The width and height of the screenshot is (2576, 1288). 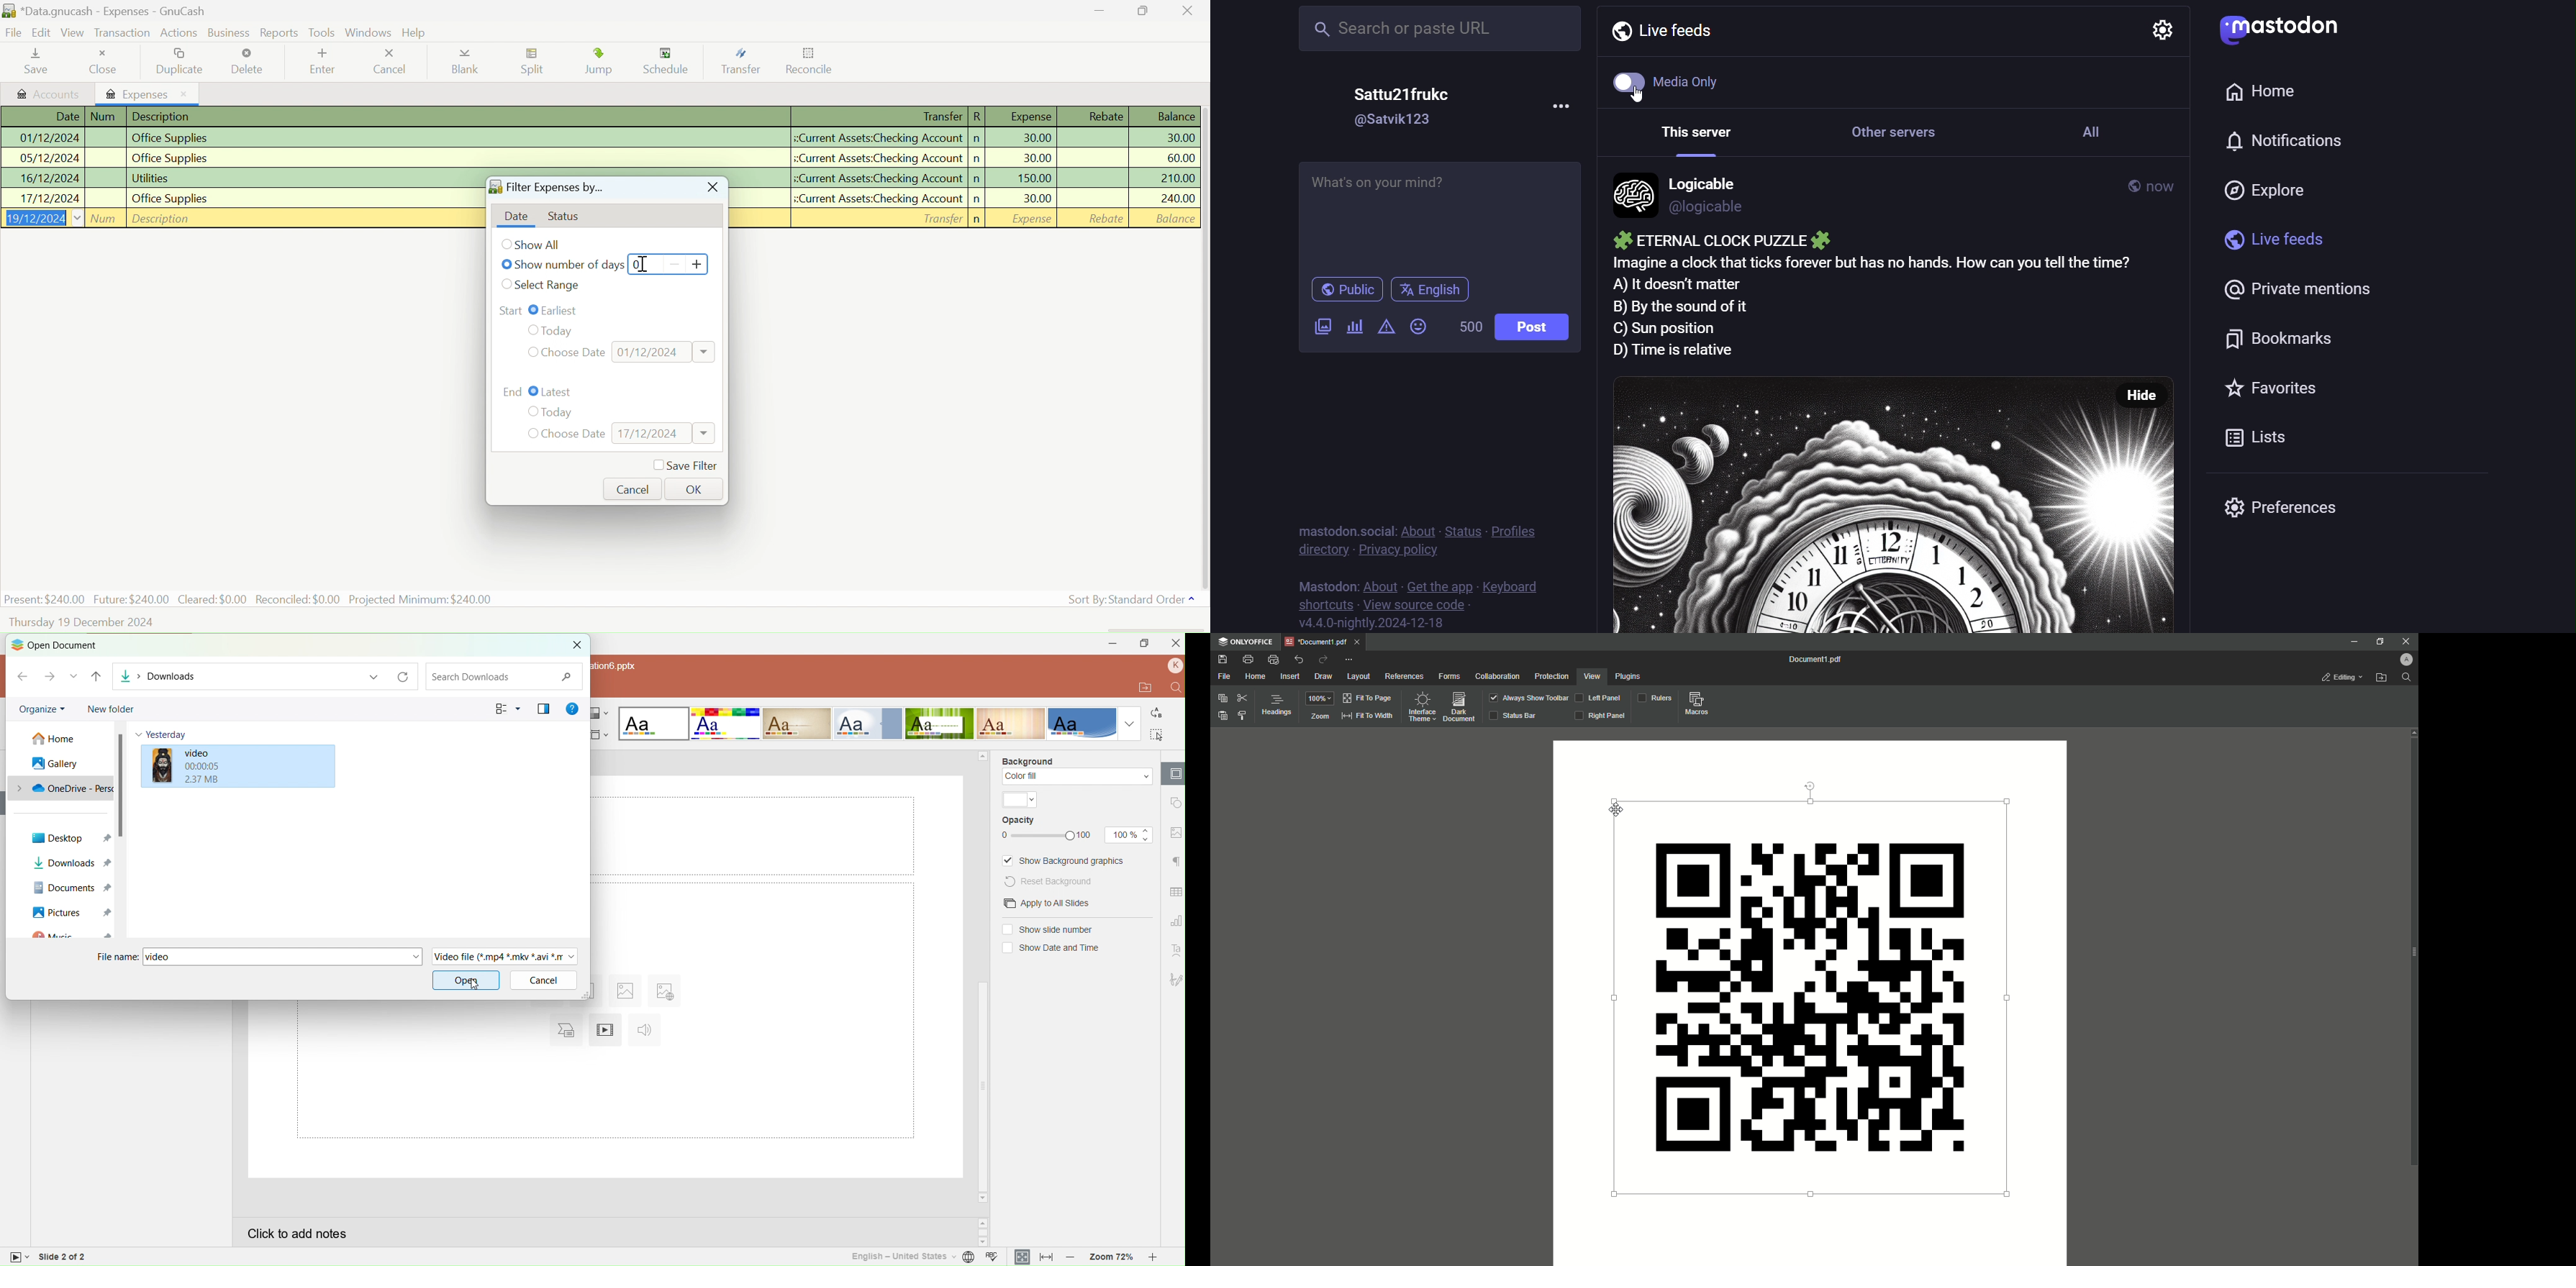 What do you see at coordinates (1242, 698) in the screenshot?
I see `Cut` at bounding box center [1242, 698].